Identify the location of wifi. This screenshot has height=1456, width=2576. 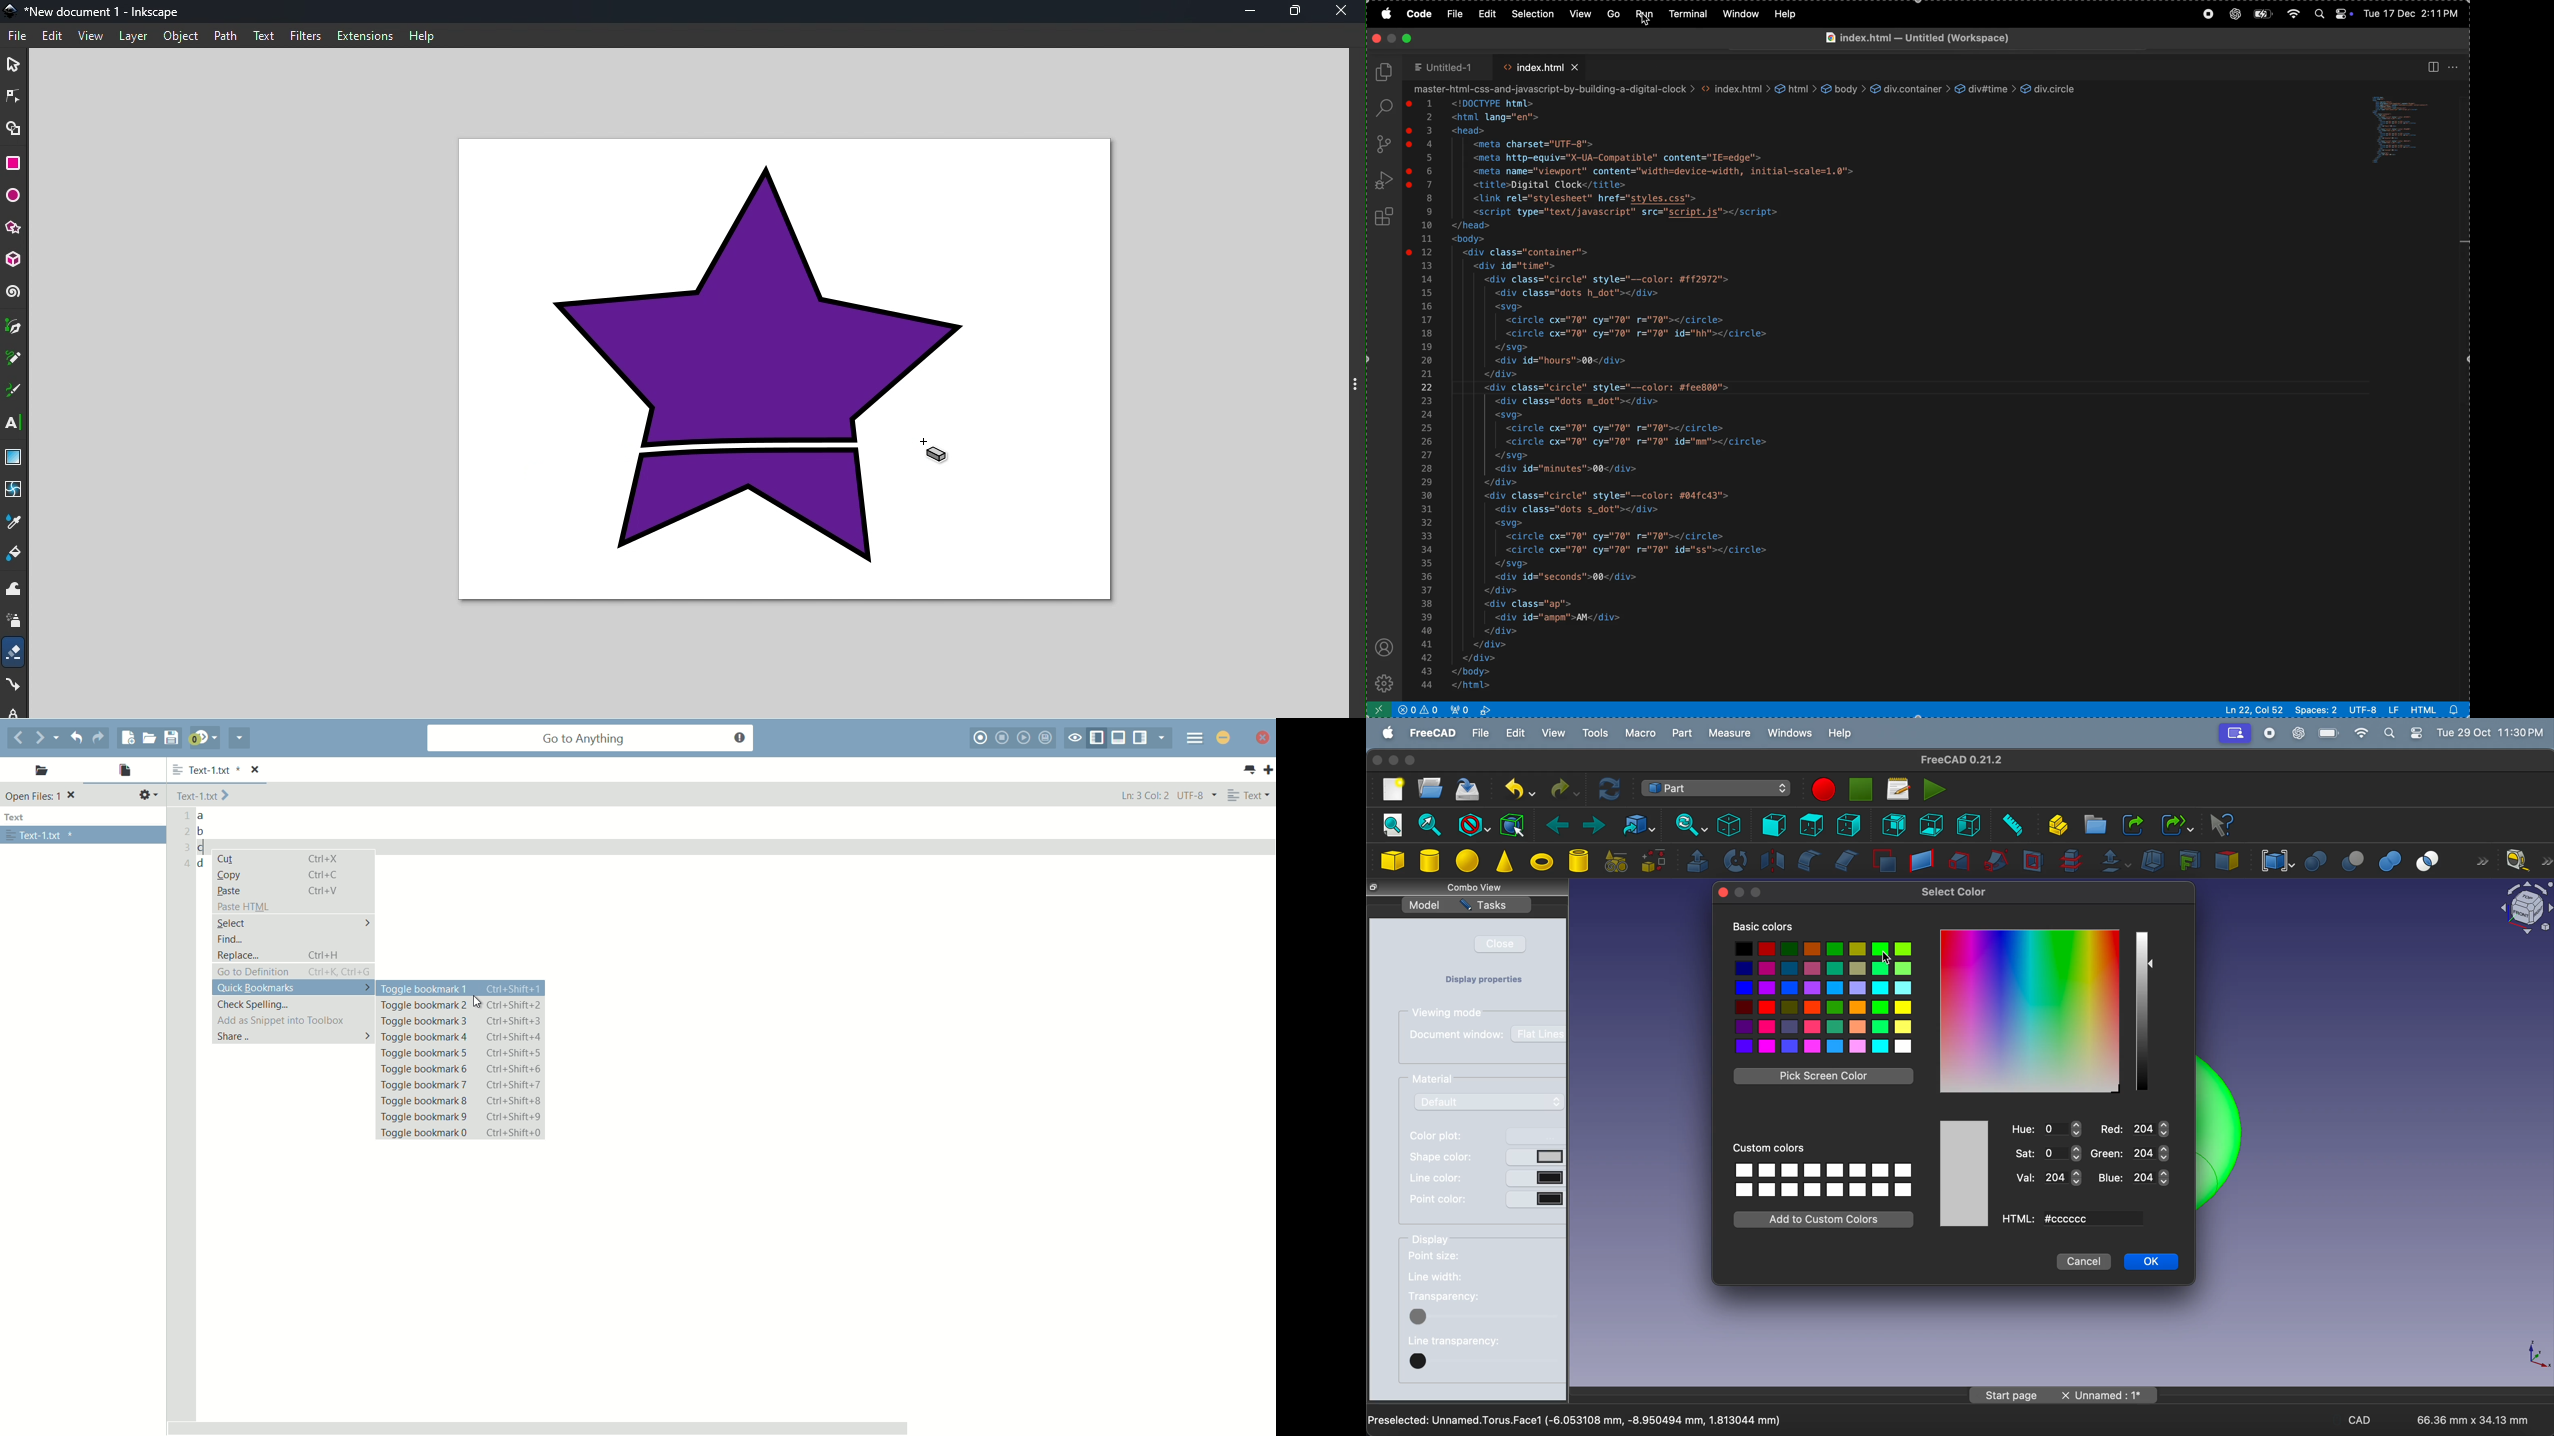
(2363, 732).